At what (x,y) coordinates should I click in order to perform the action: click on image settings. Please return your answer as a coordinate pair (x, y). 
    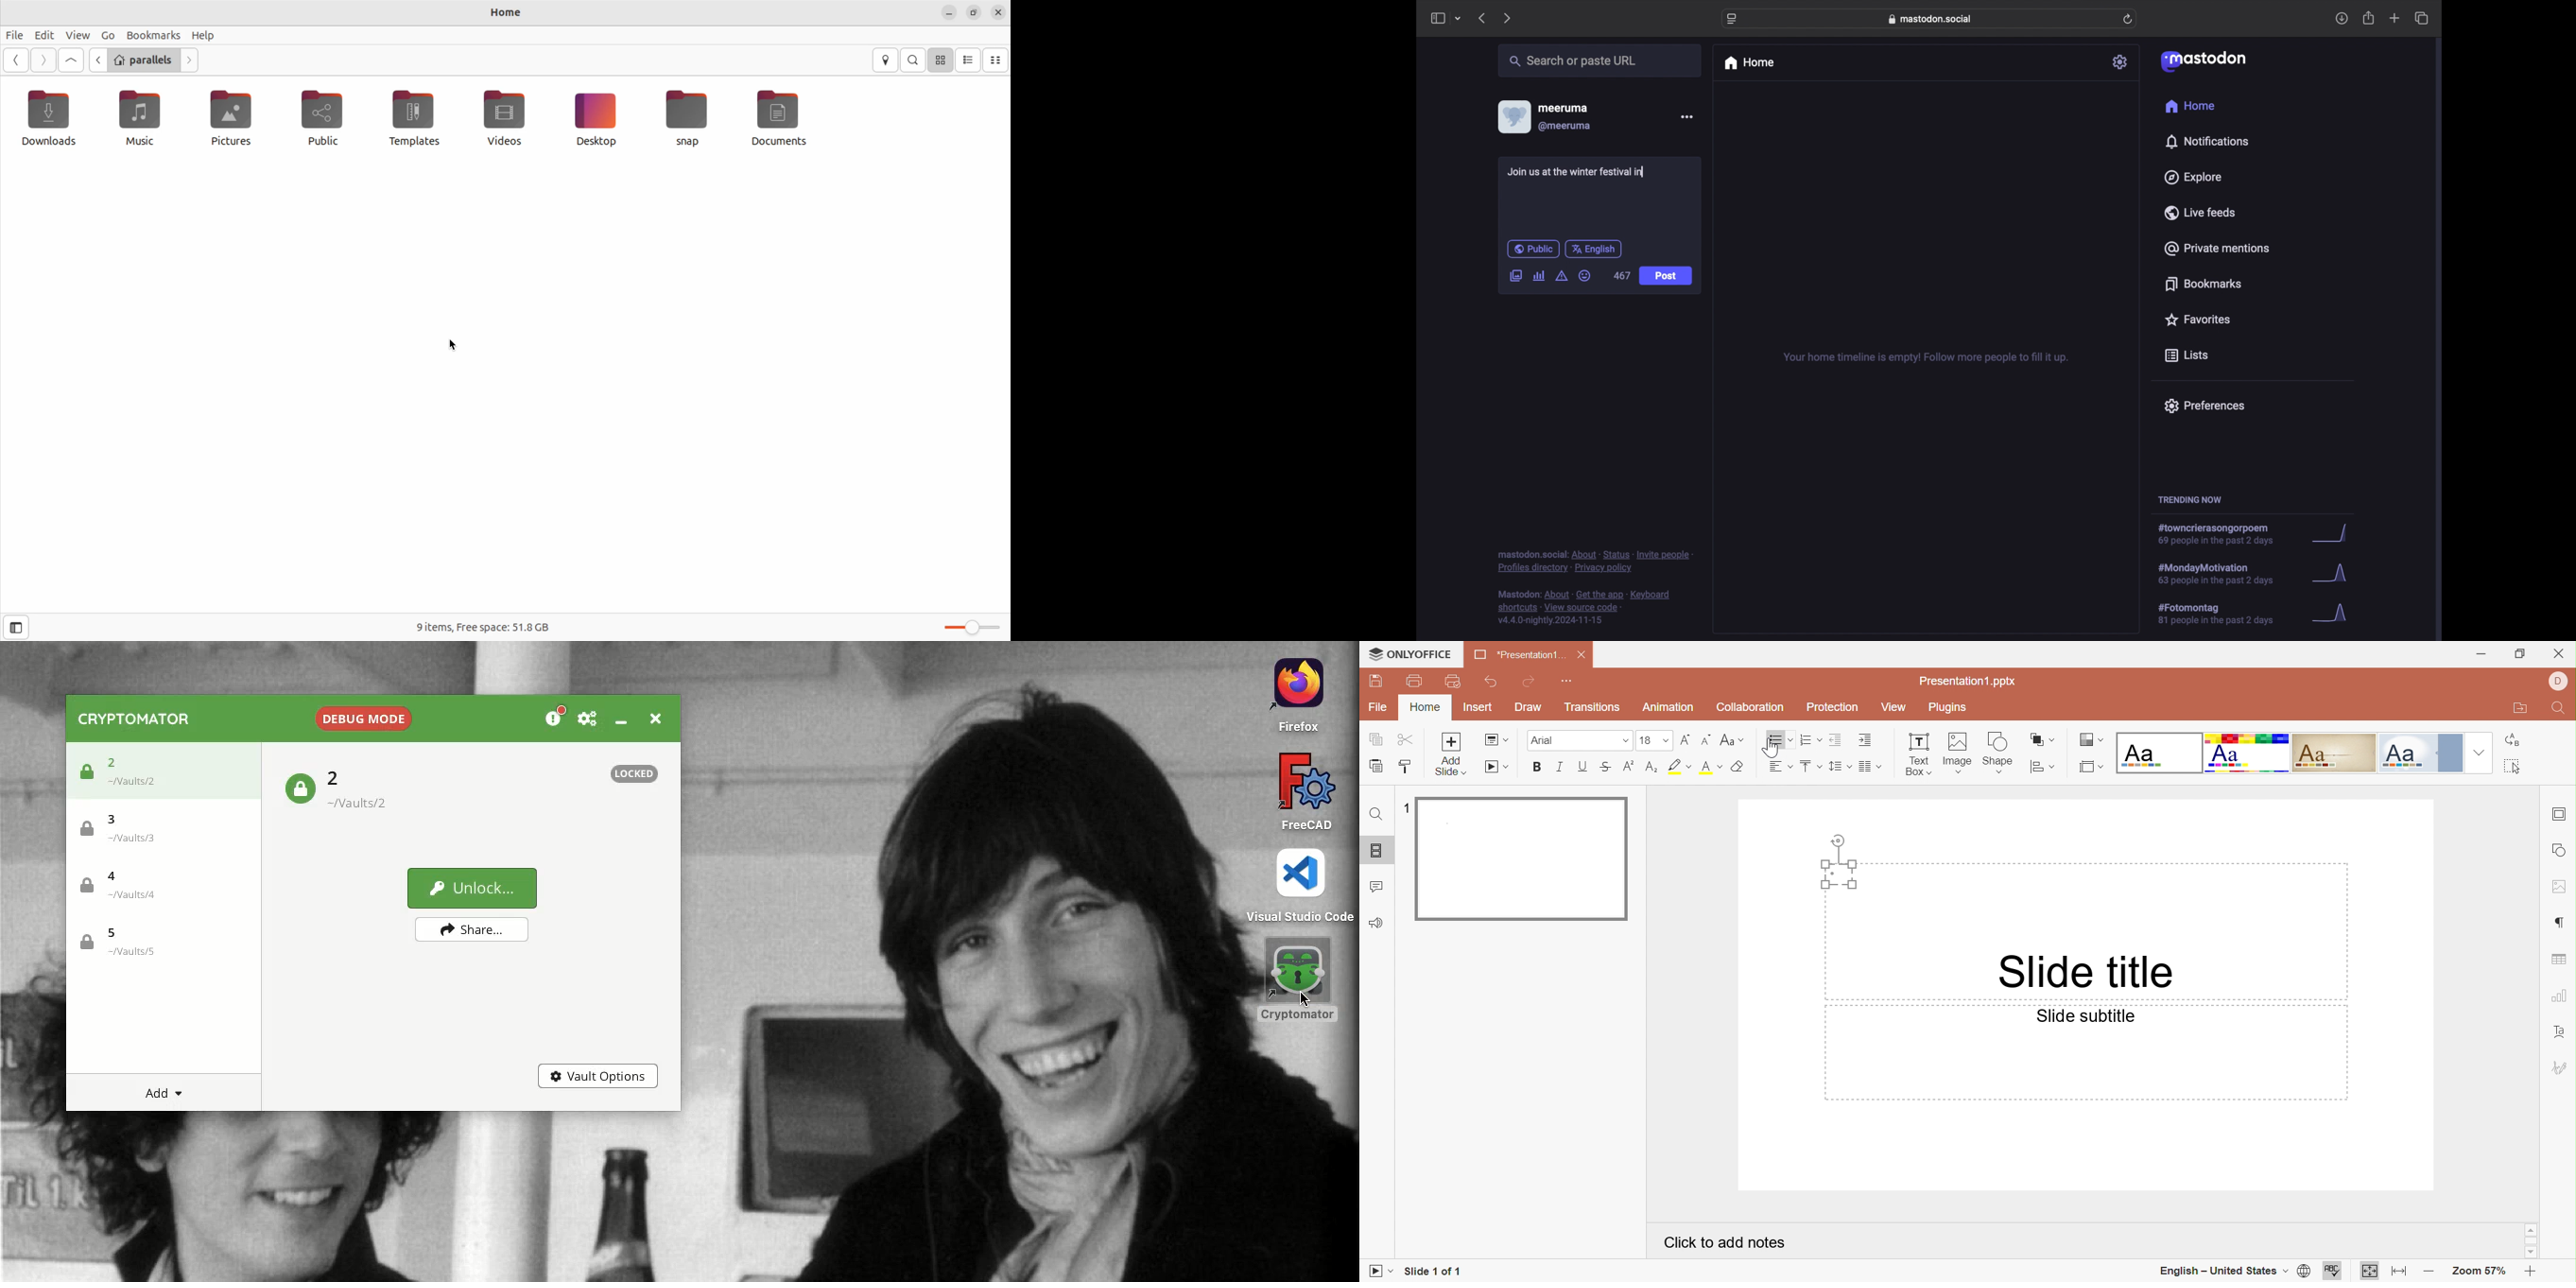
    Looking at the image, I should click on (2561, 884).